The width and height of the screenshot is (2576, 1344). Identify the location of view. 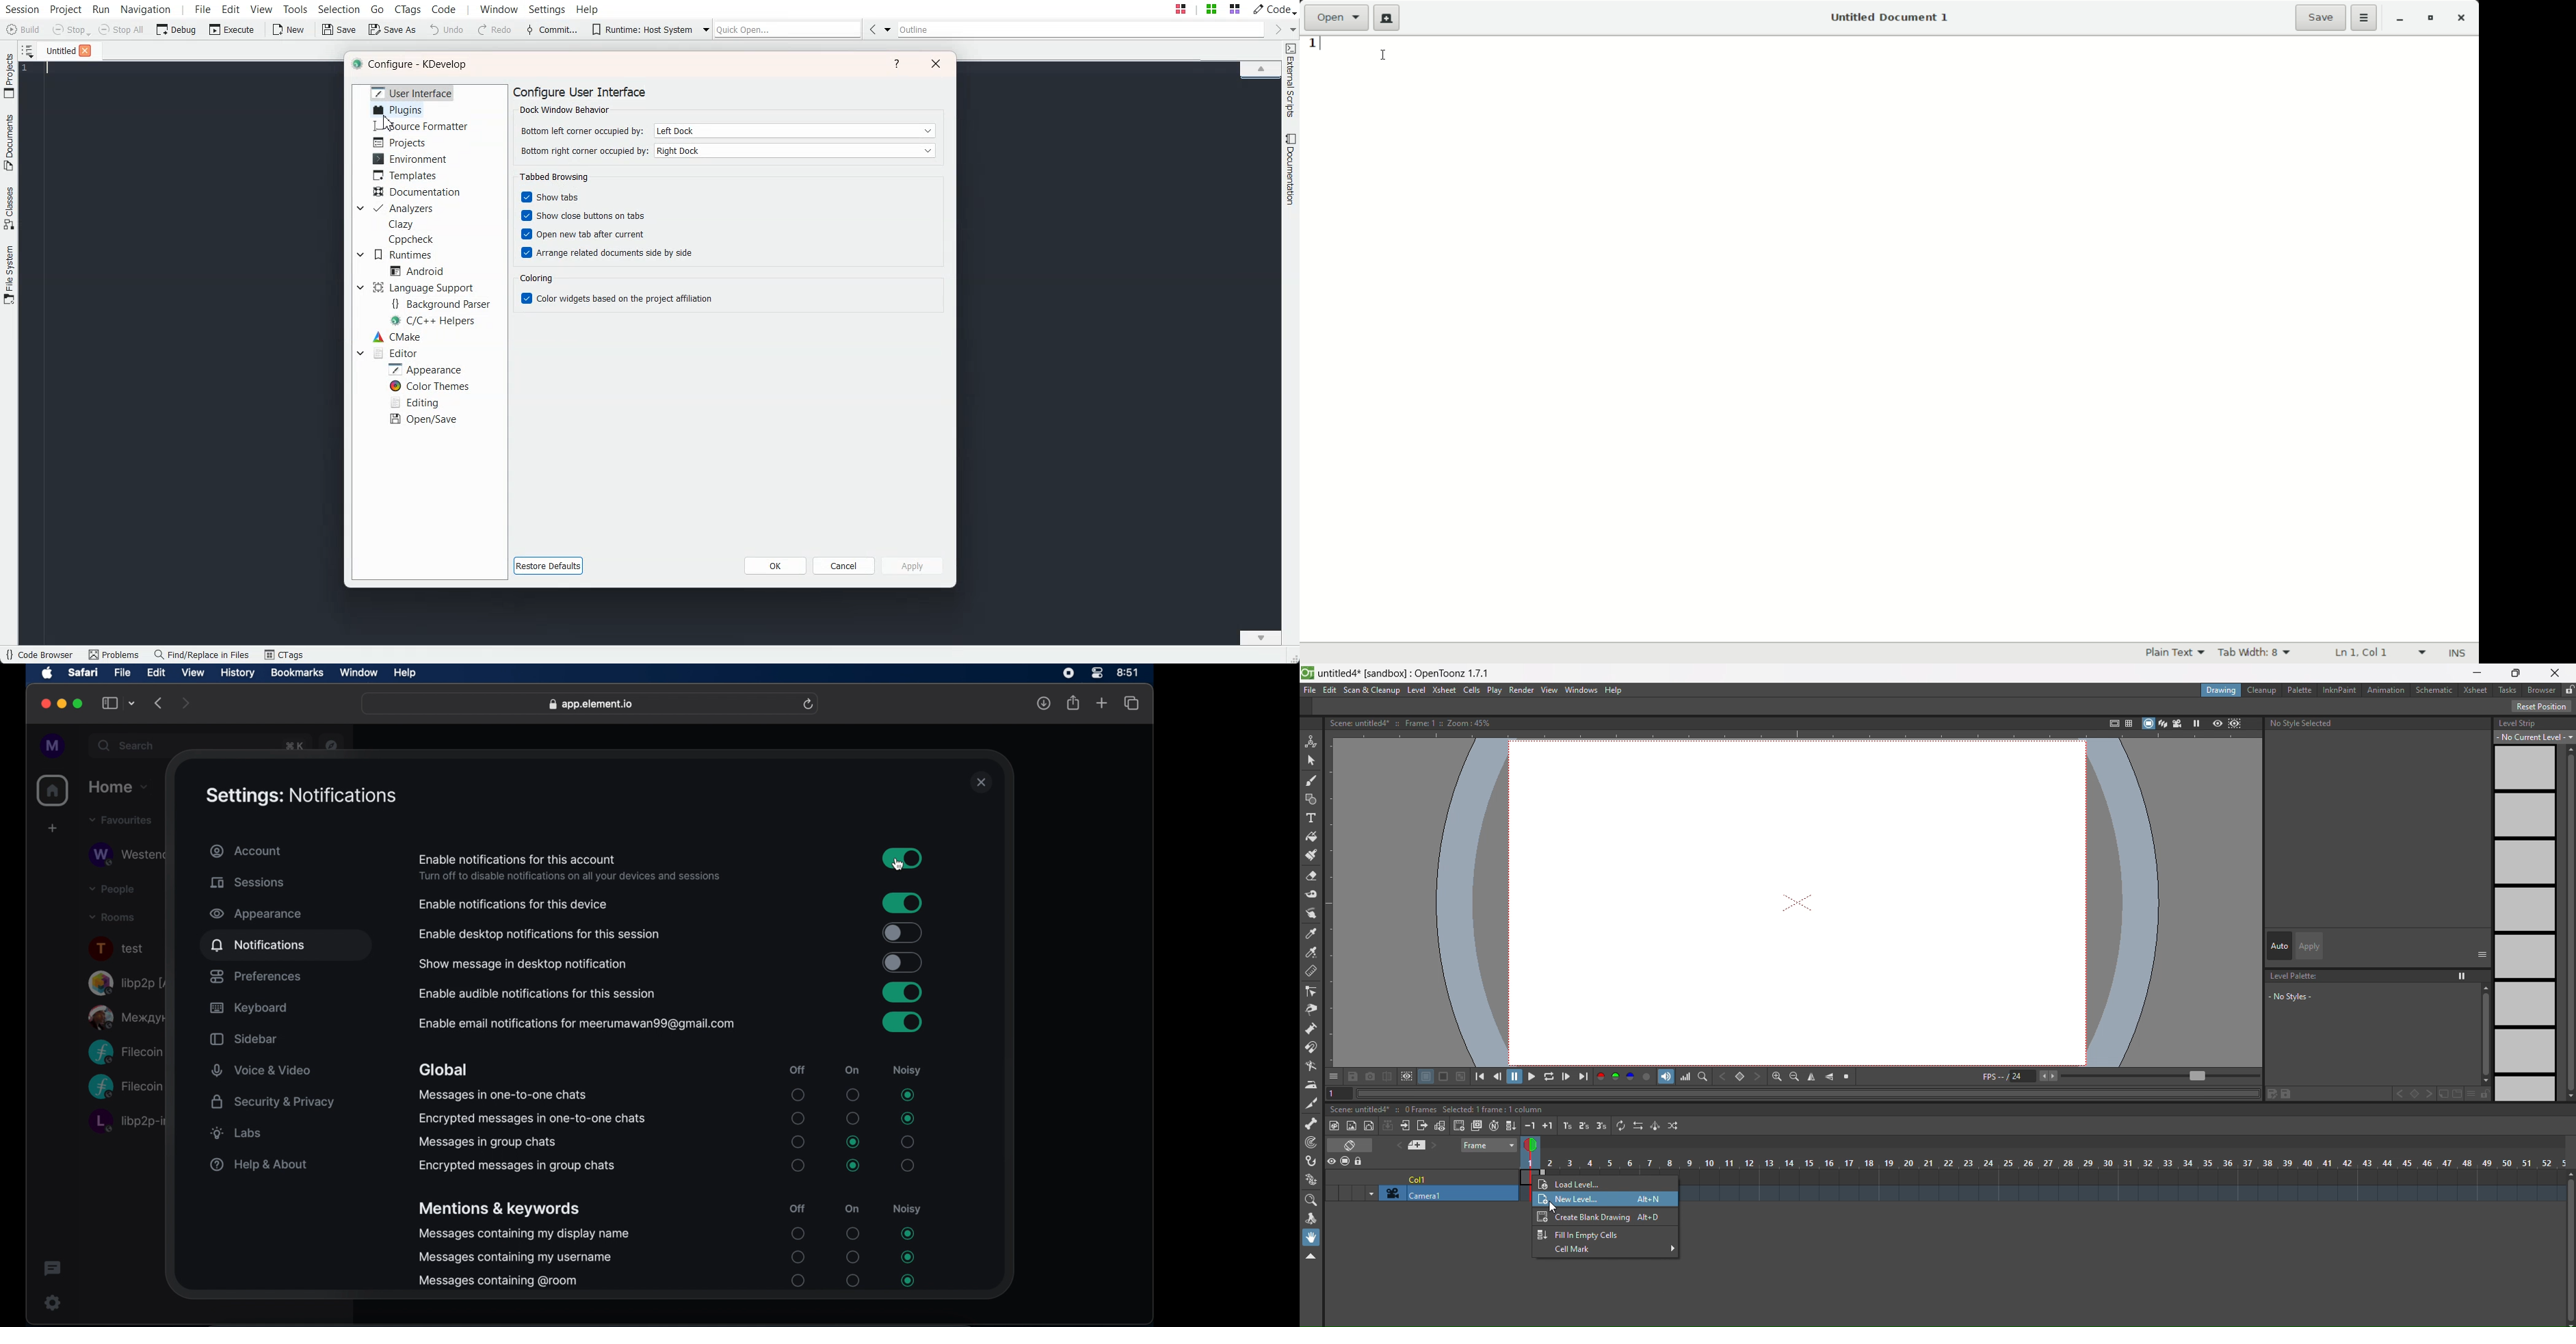
(1534, 1147).